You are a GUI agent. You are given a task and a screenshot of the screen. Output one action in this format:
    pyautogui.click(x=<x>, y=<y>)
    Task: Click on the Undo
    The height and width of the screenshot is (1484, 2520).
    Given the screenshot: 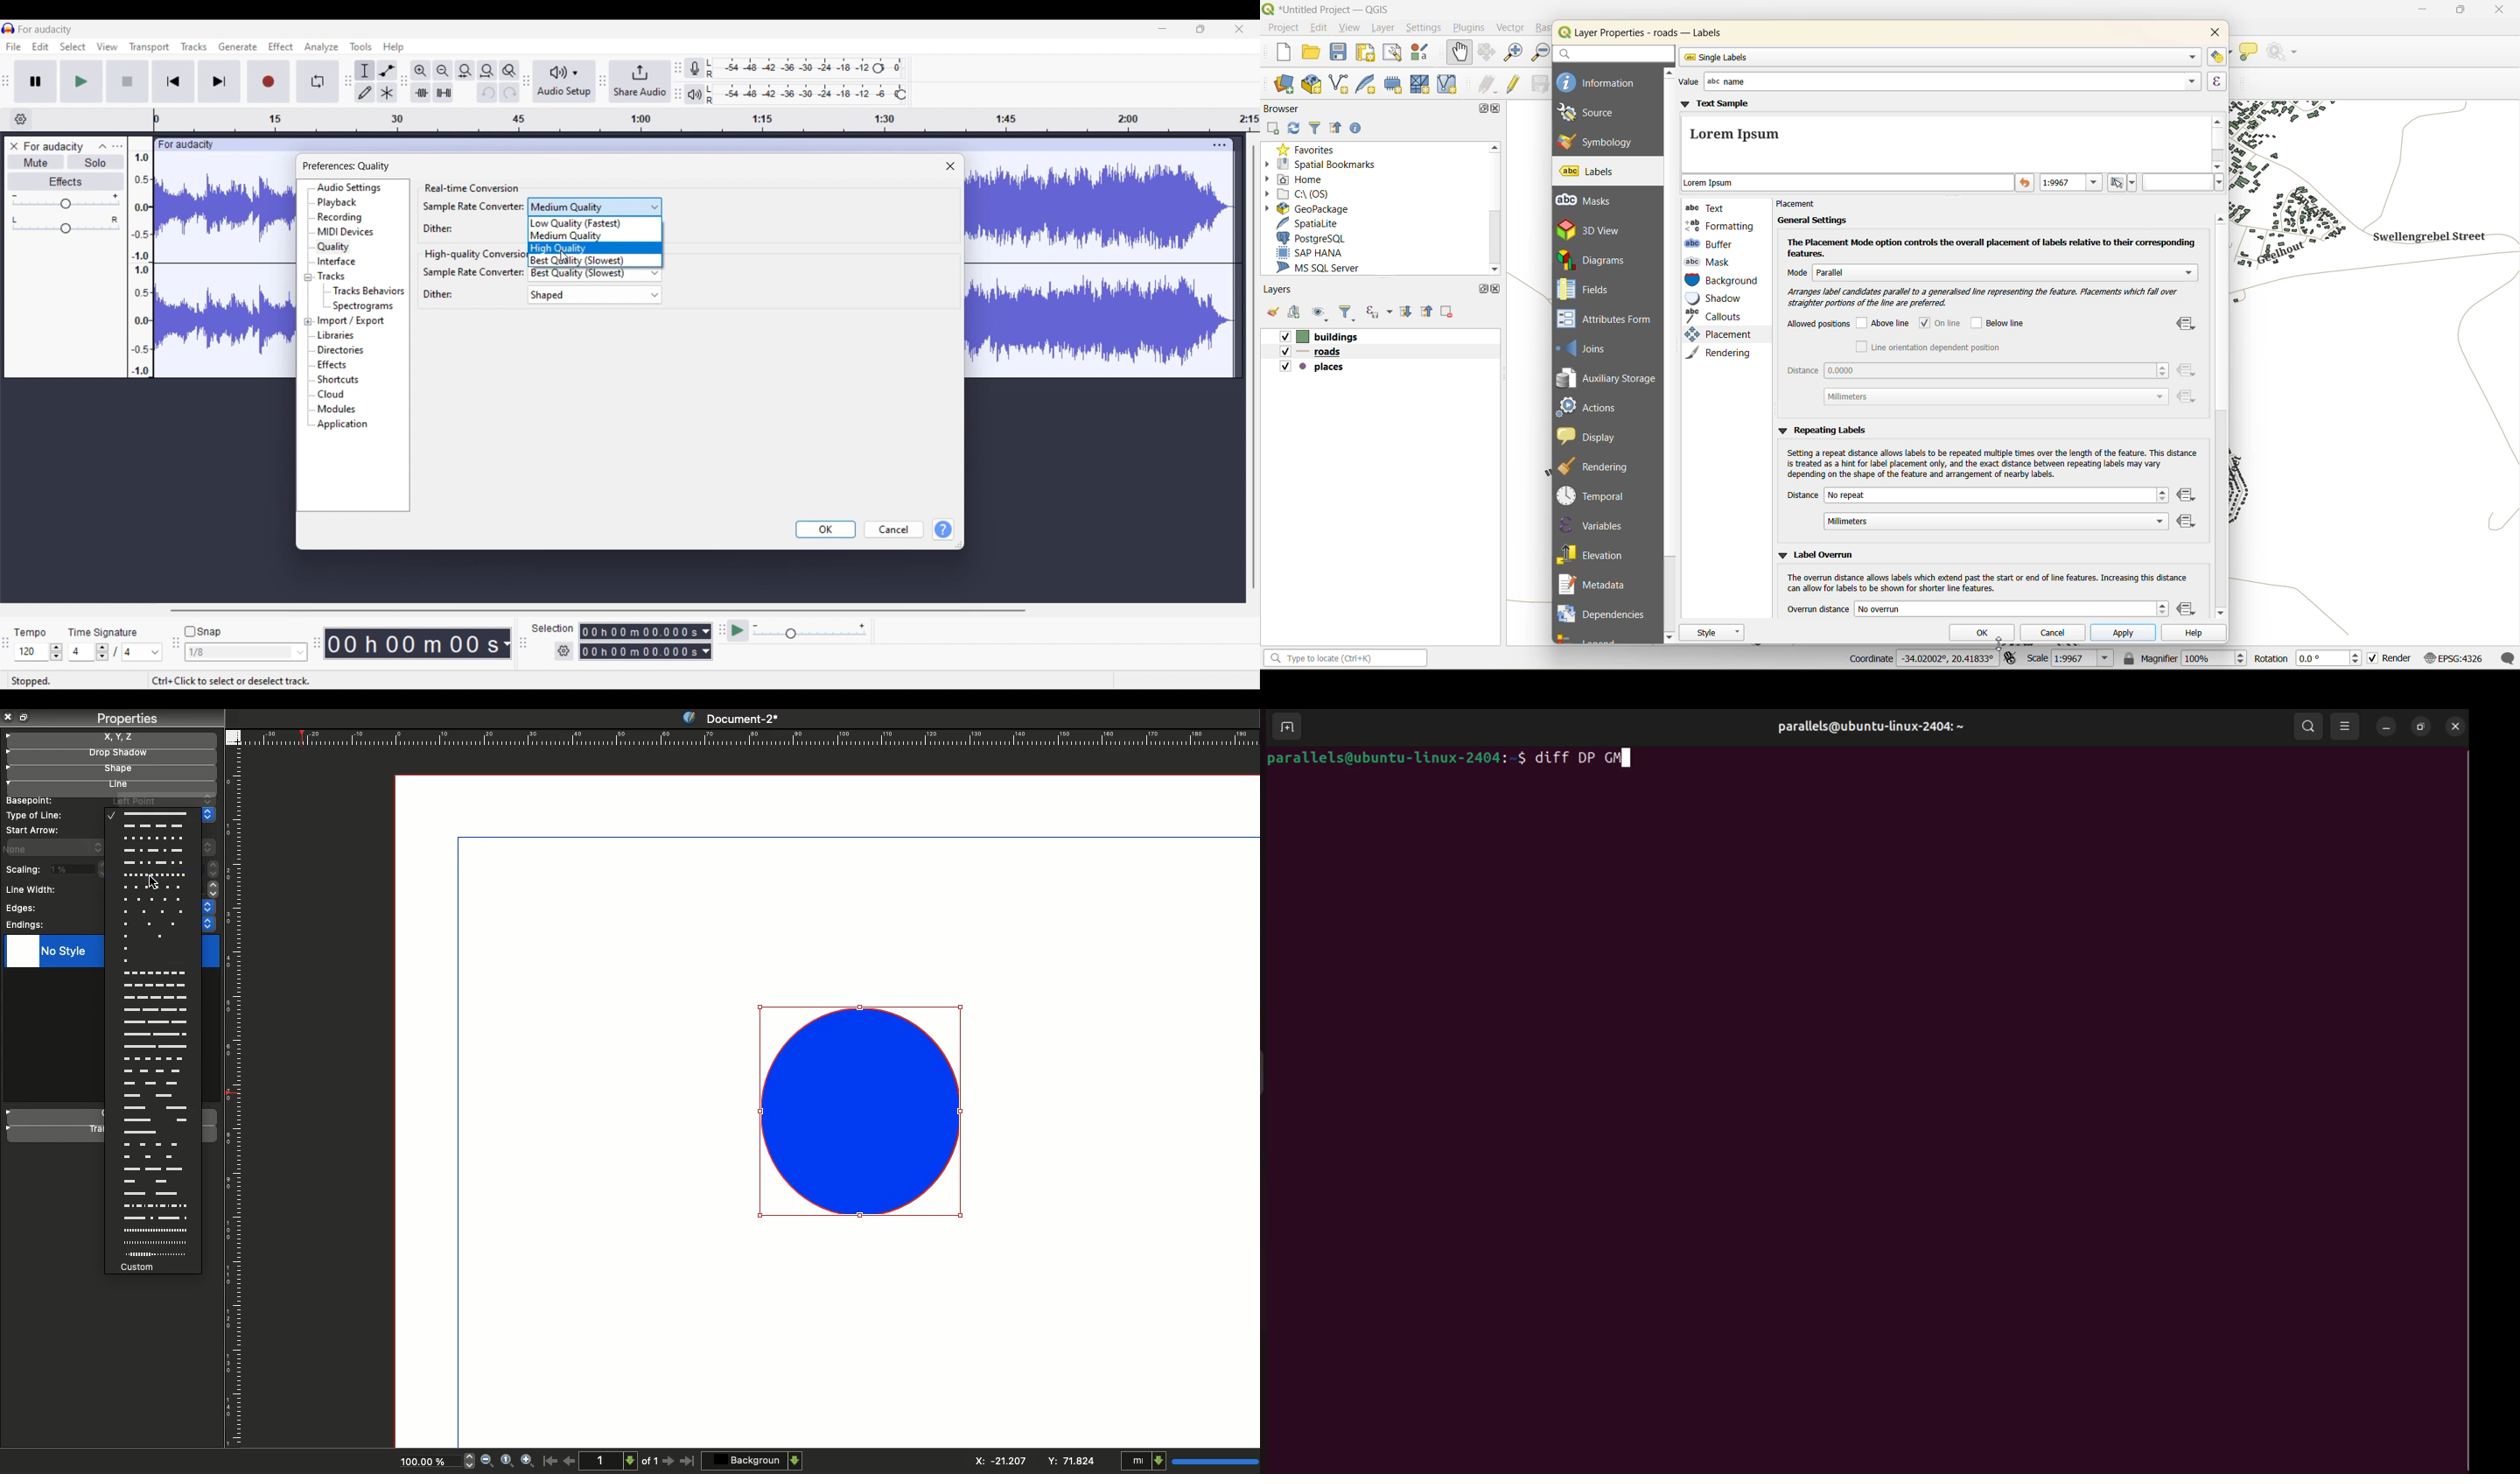 What is the action you would take?
    pyautogui.click(x=488, y=93)
    